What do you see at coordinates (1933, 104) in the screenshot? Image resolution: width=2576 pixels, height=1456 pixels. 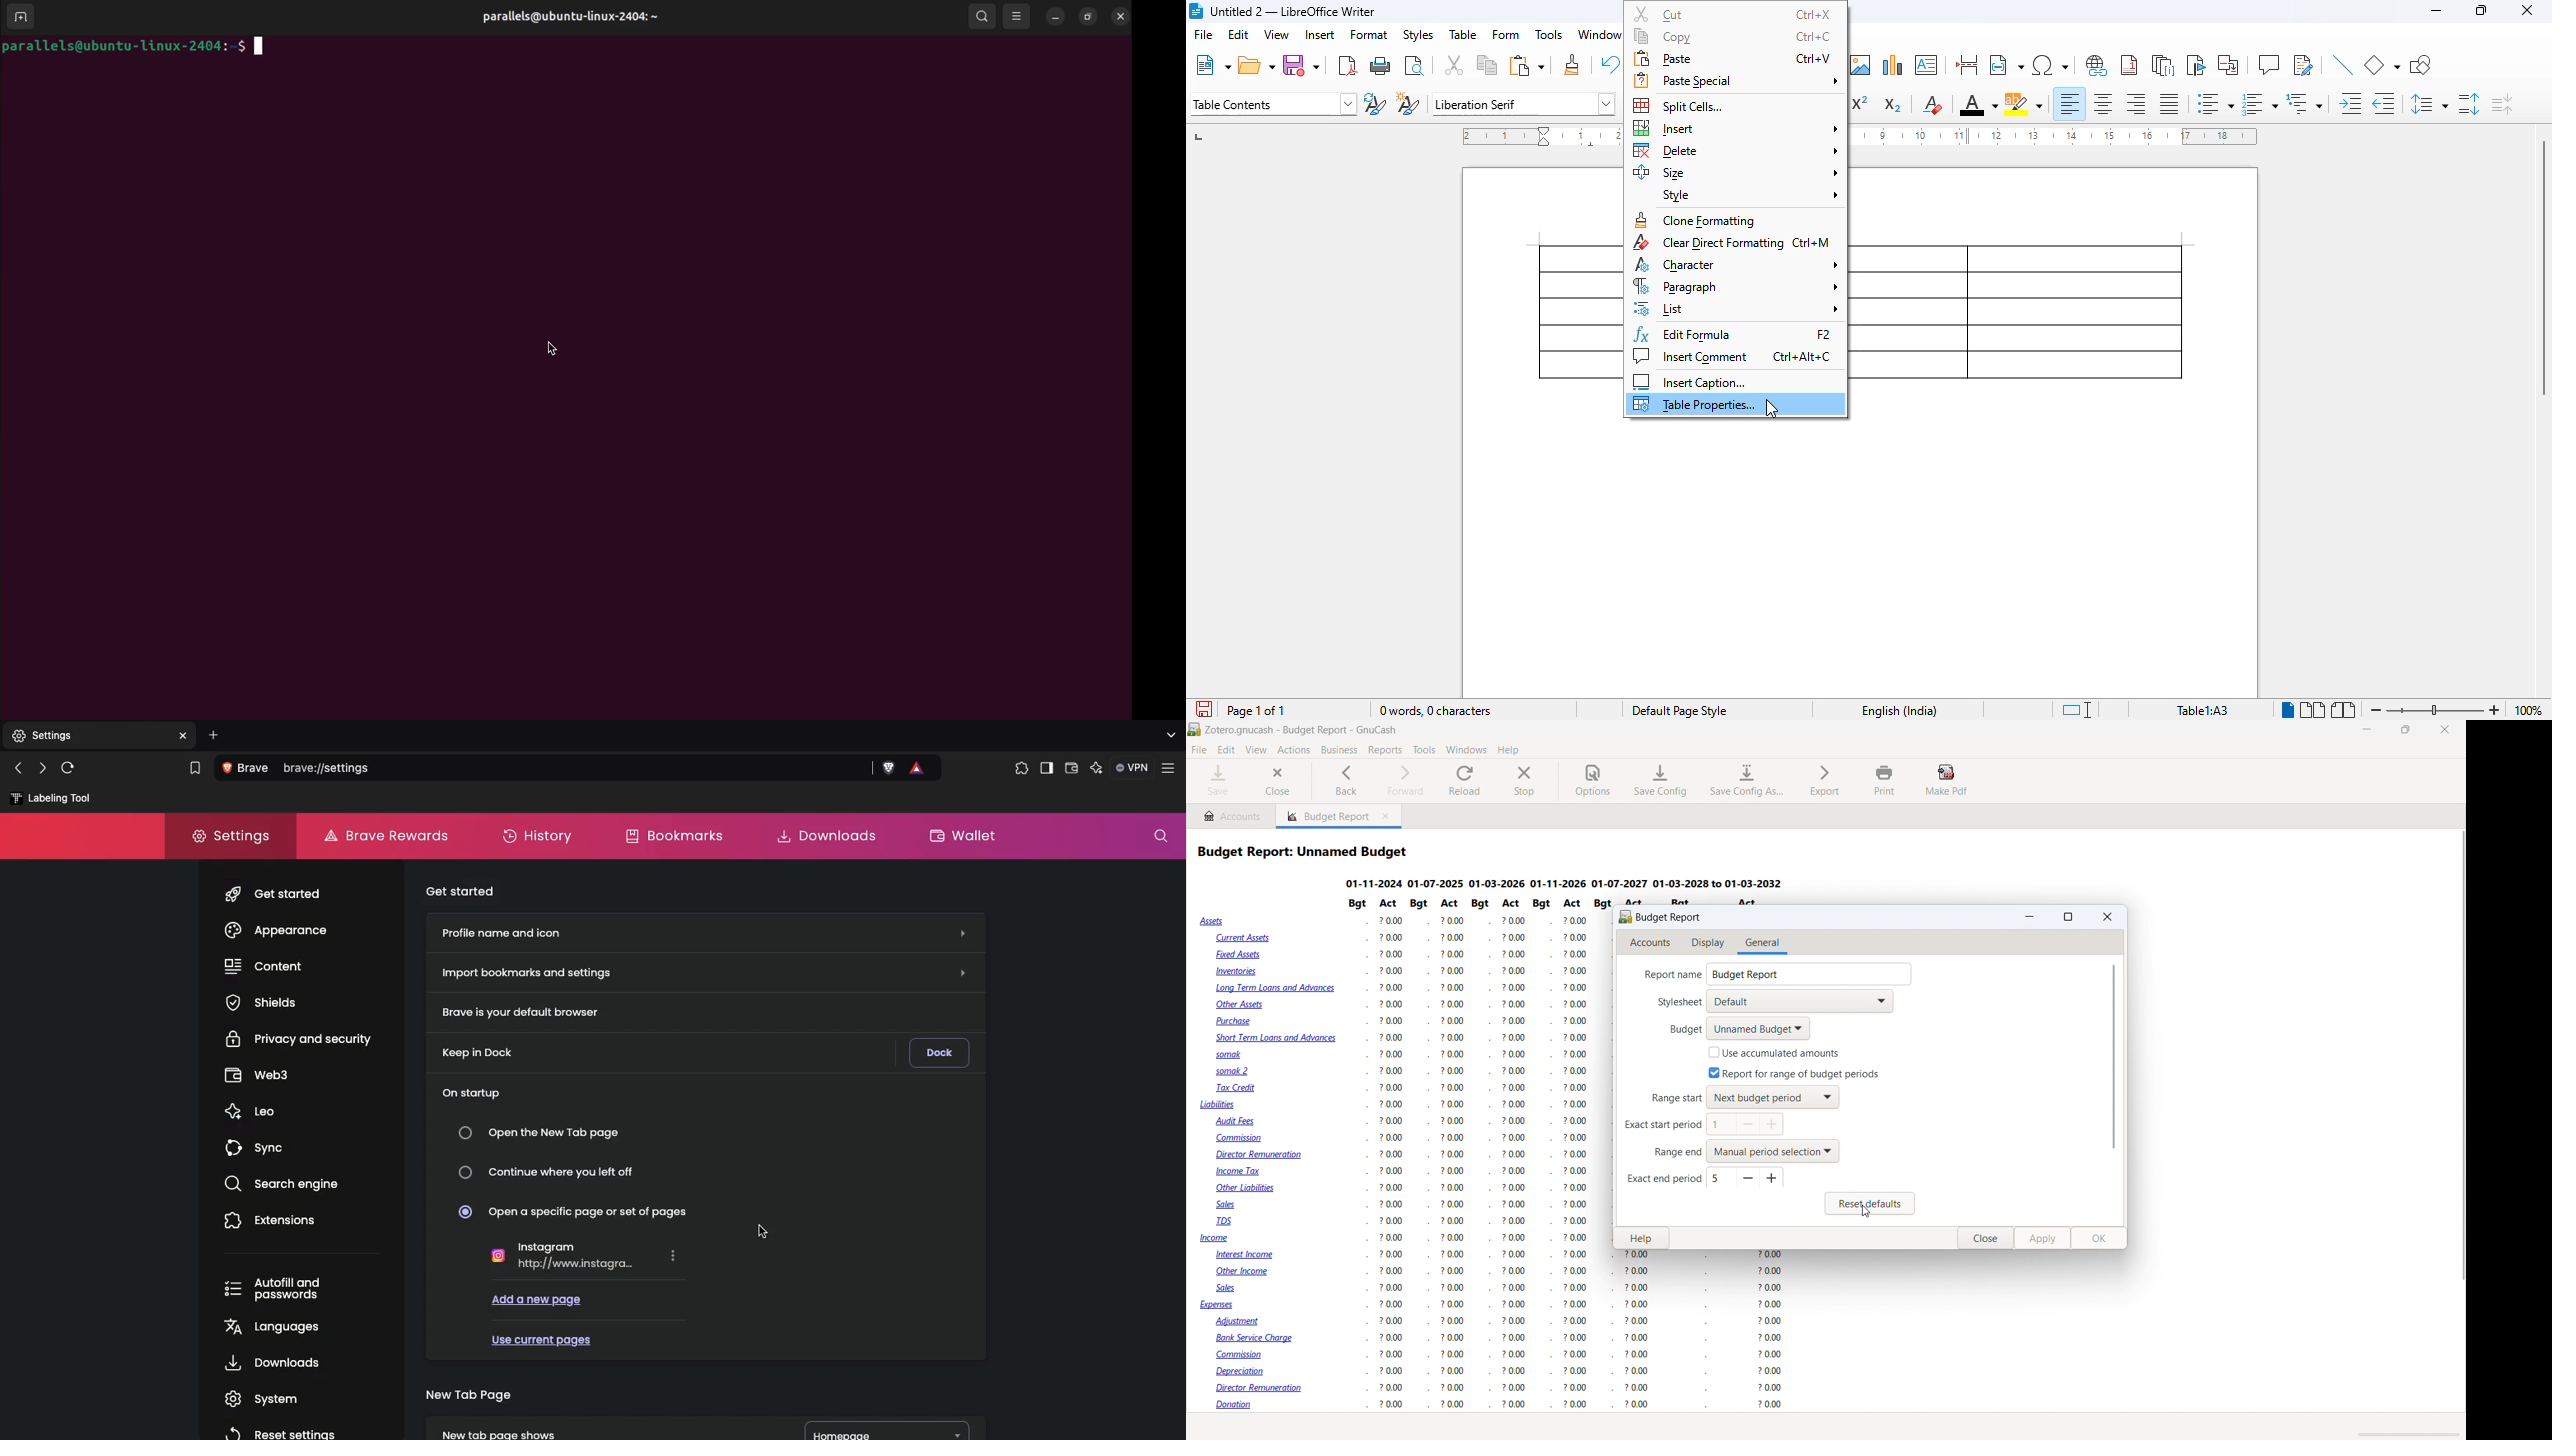 I see `clear direct formatting` at bounding box center [1933, 104].